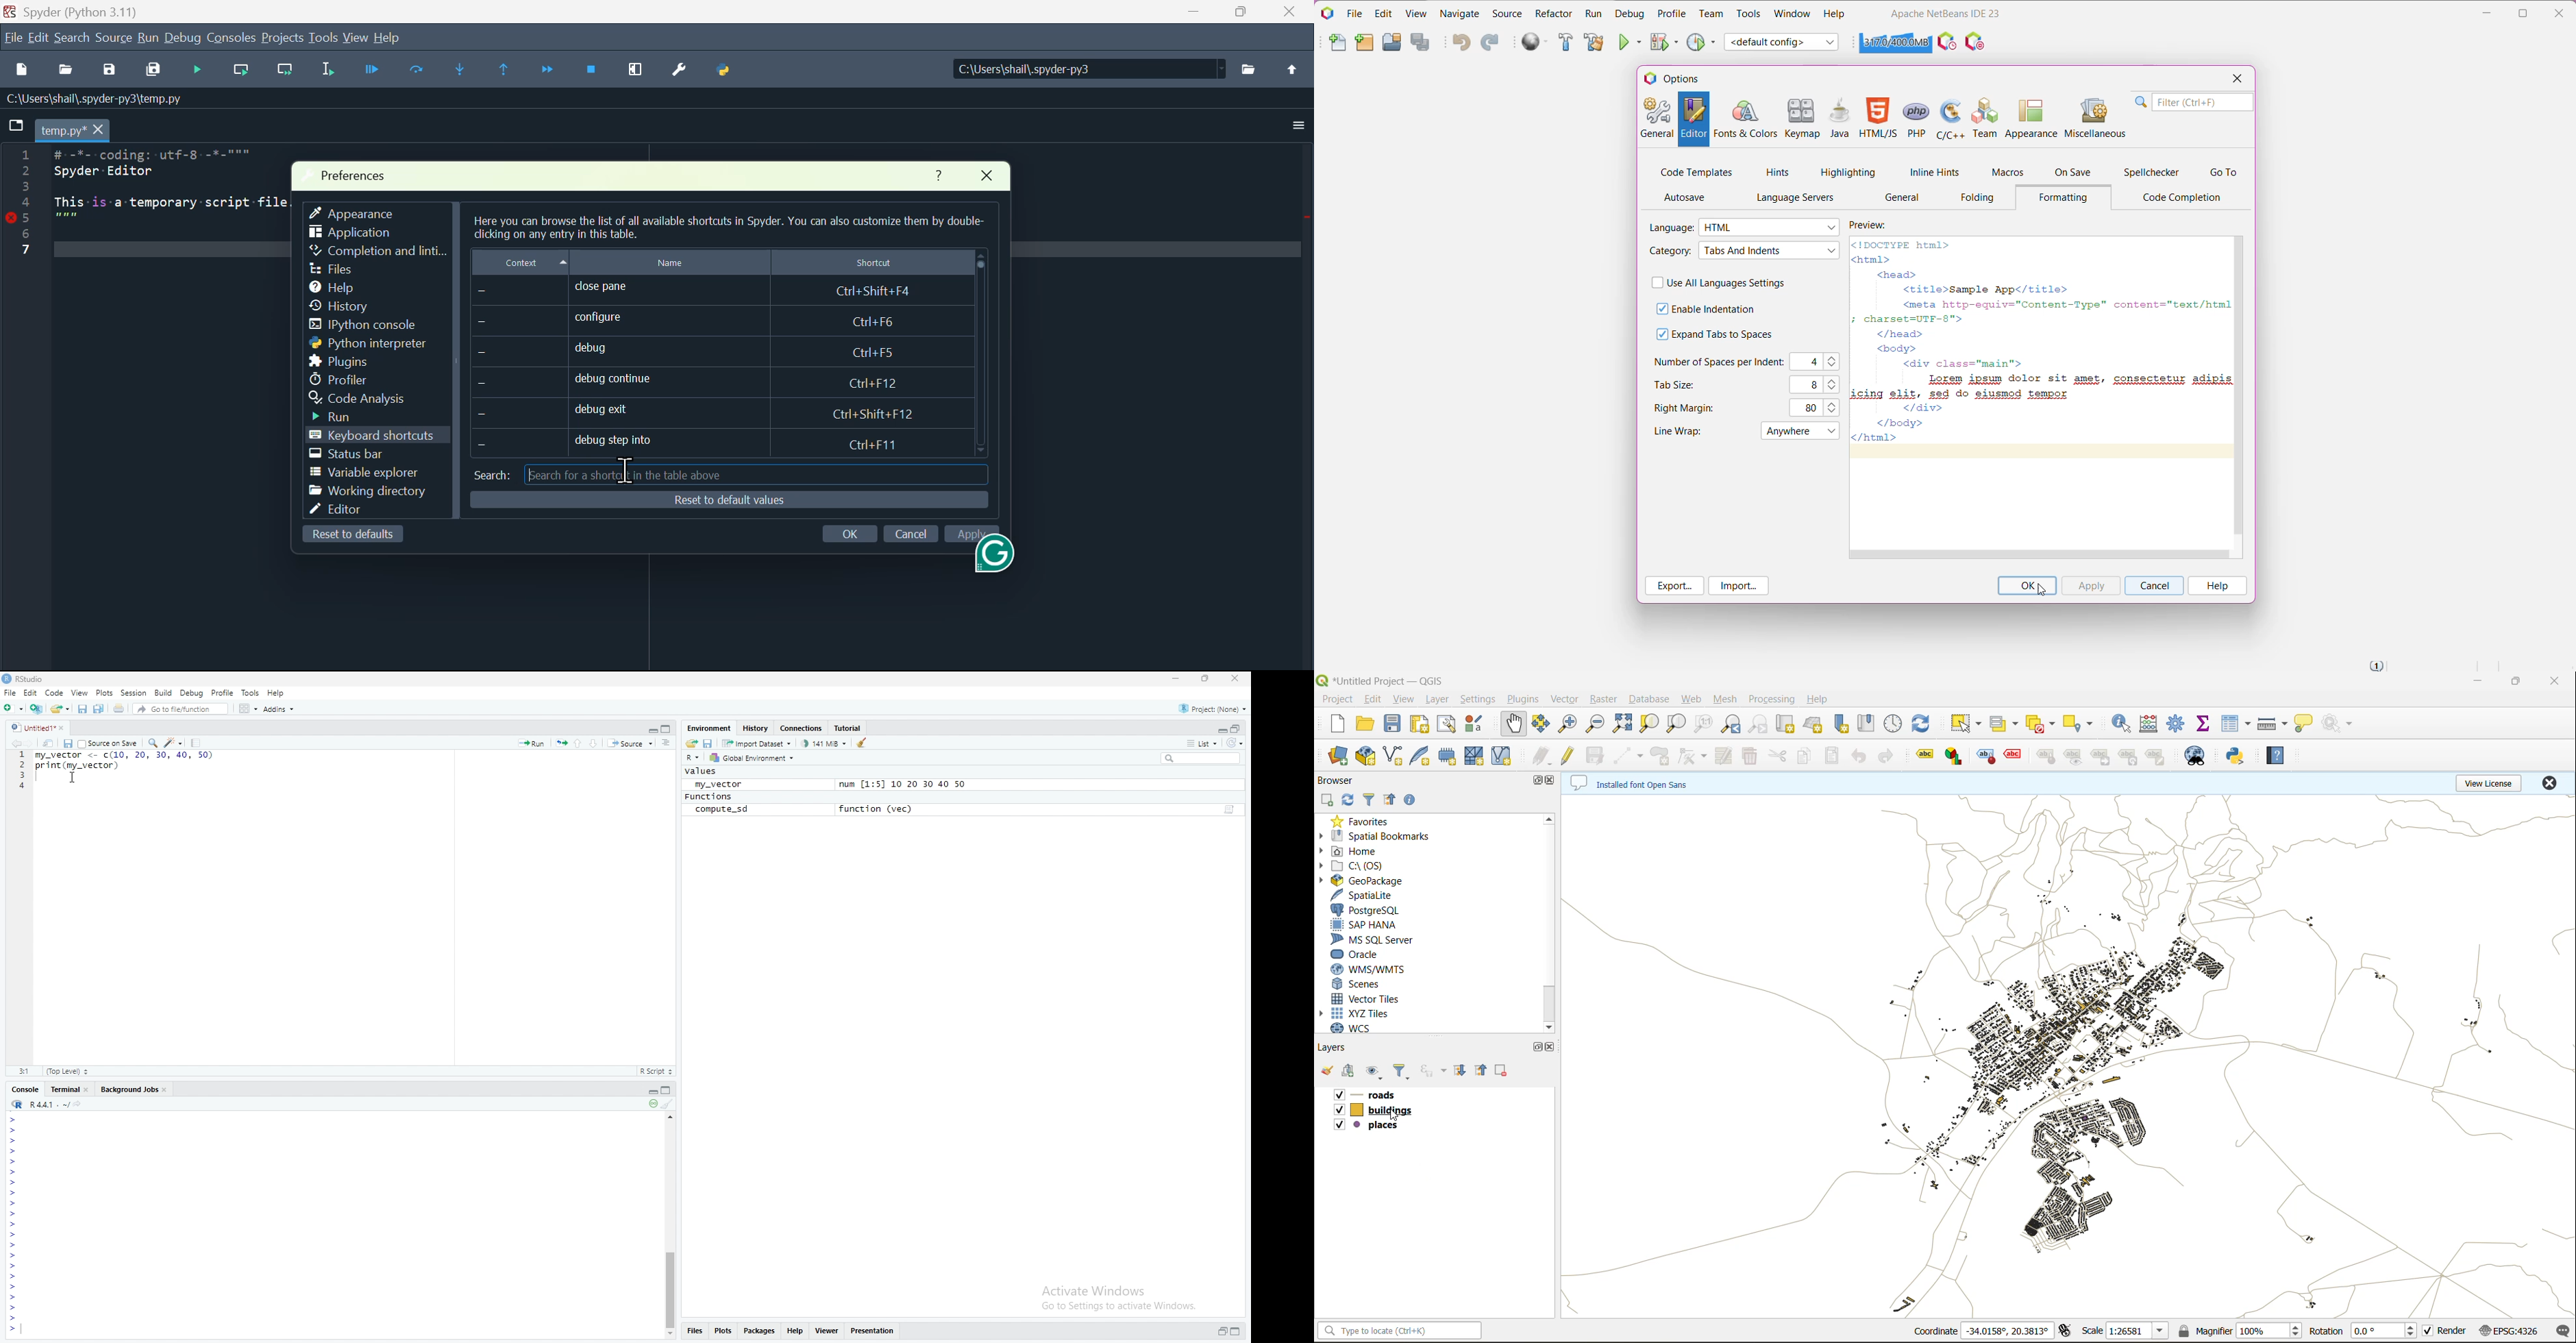 Image resolution: width=2576 pixels, height=1344 pixels. I want to click on tools, so click(323, 38).